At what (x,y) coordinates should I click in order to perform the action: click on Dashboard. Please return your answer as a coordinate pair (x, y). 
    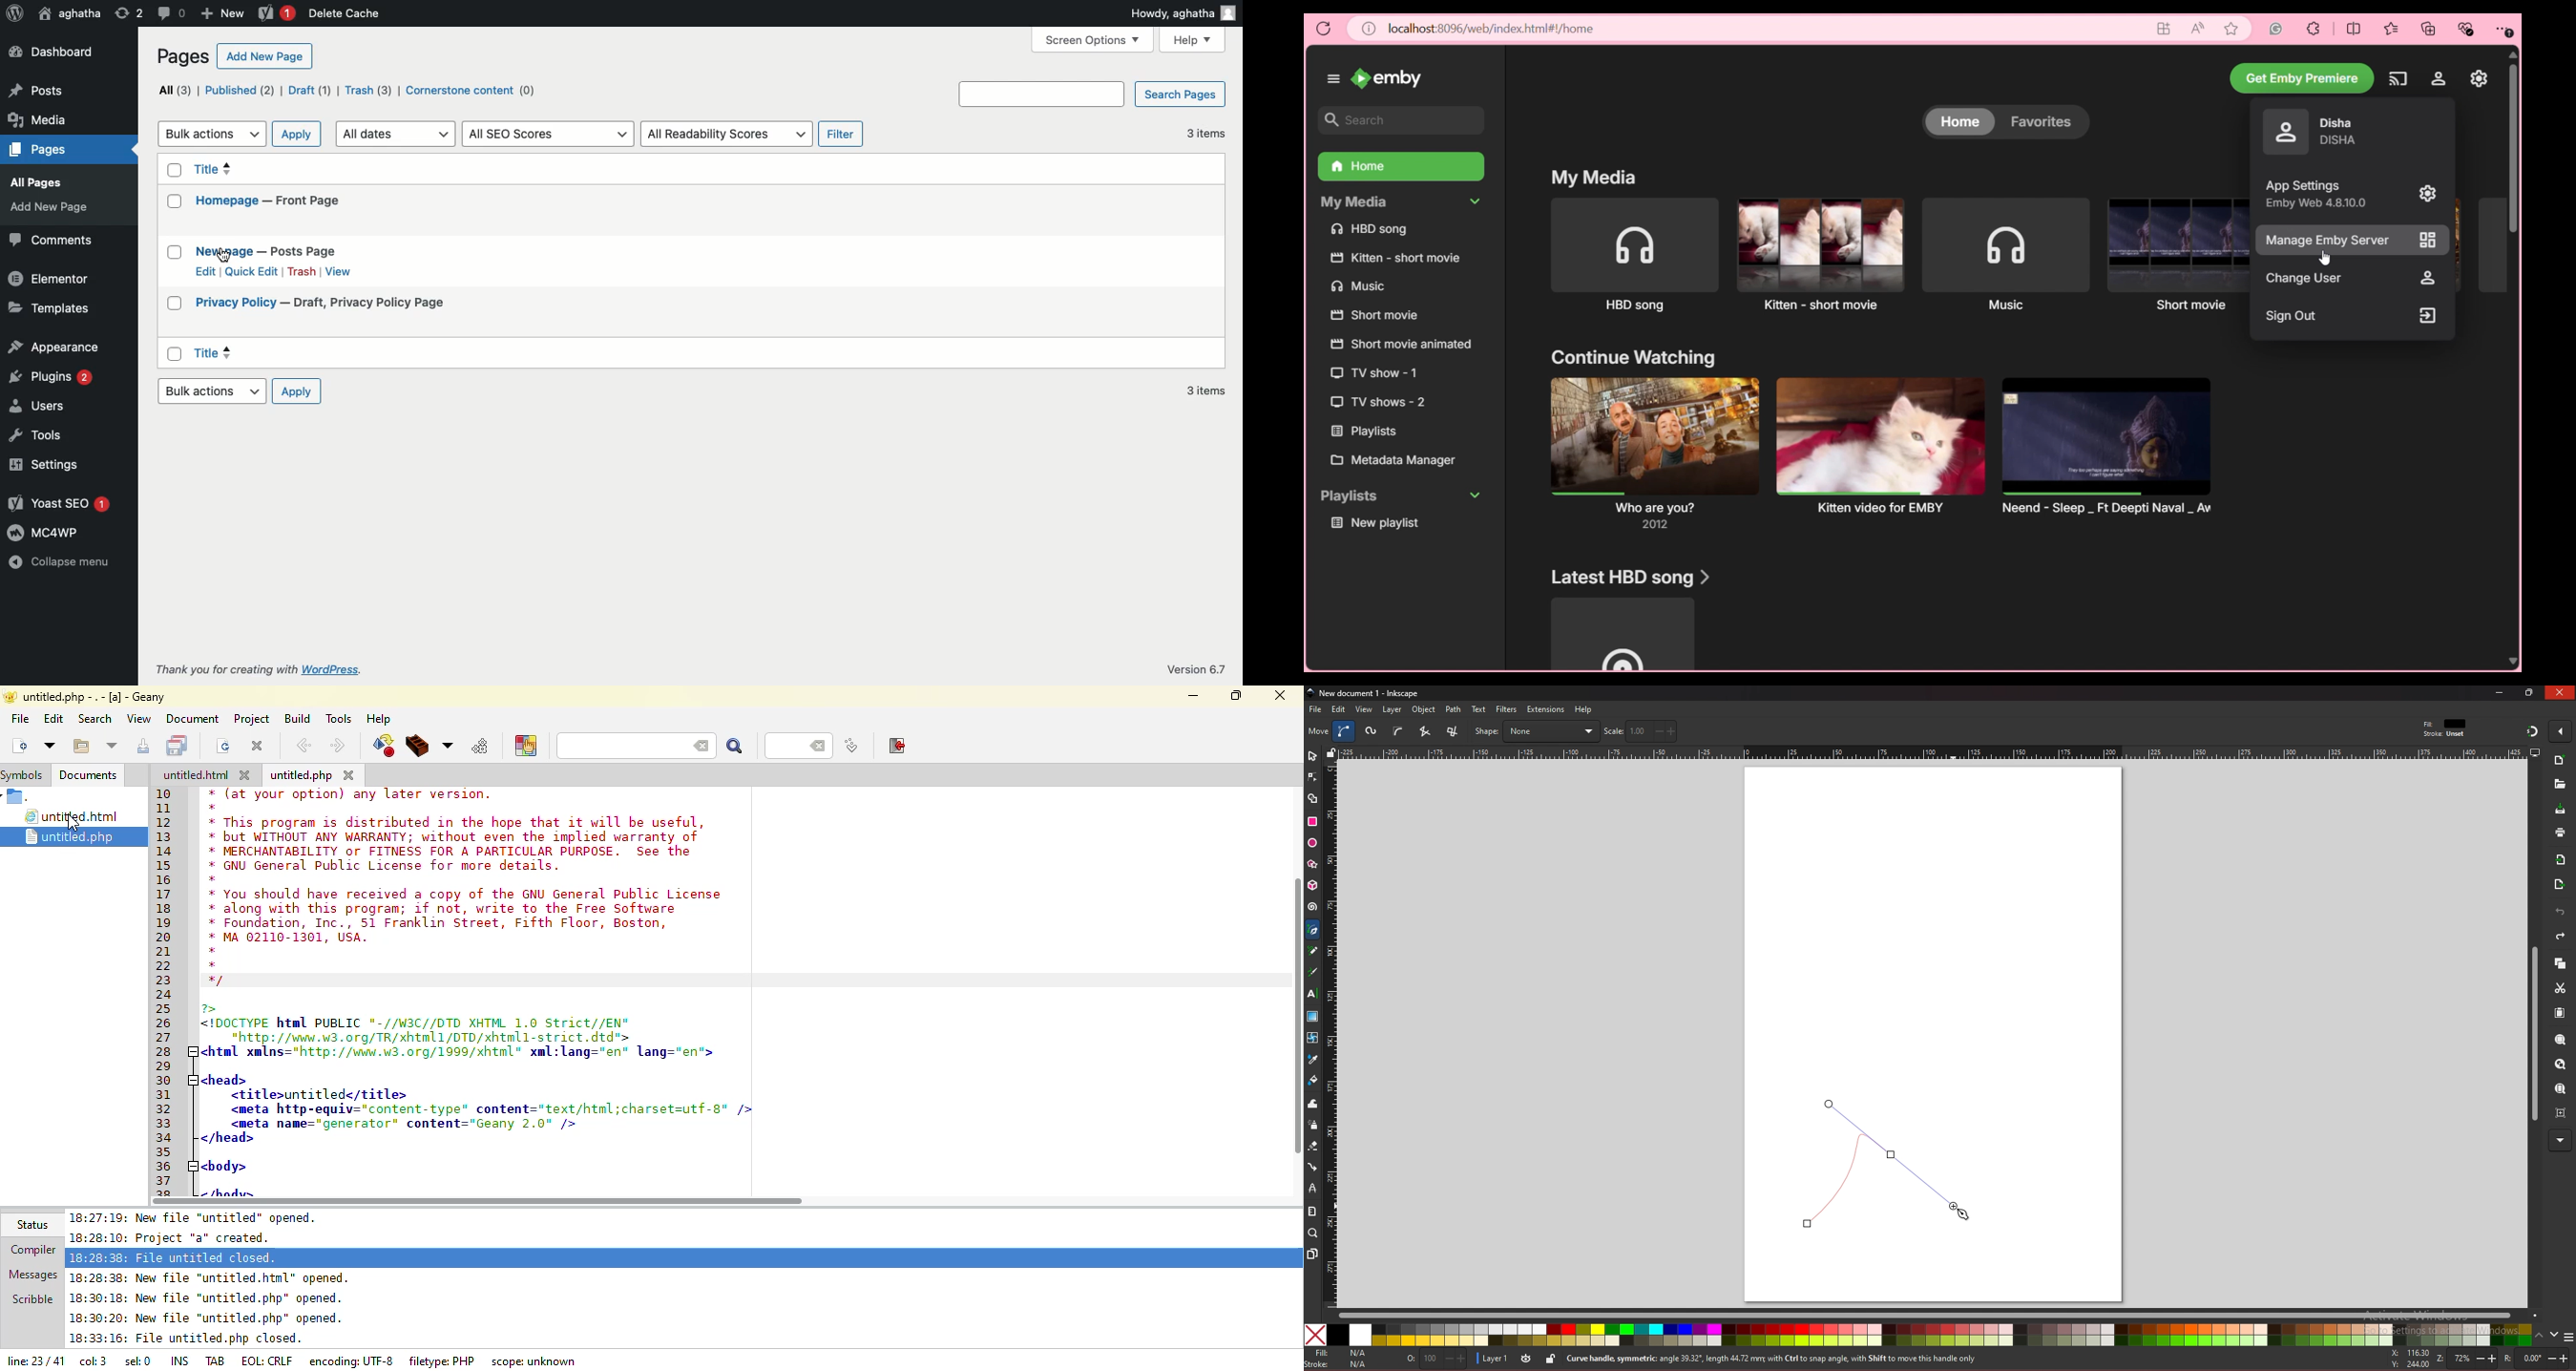
    Looking at the image, I should click on (54, 53).